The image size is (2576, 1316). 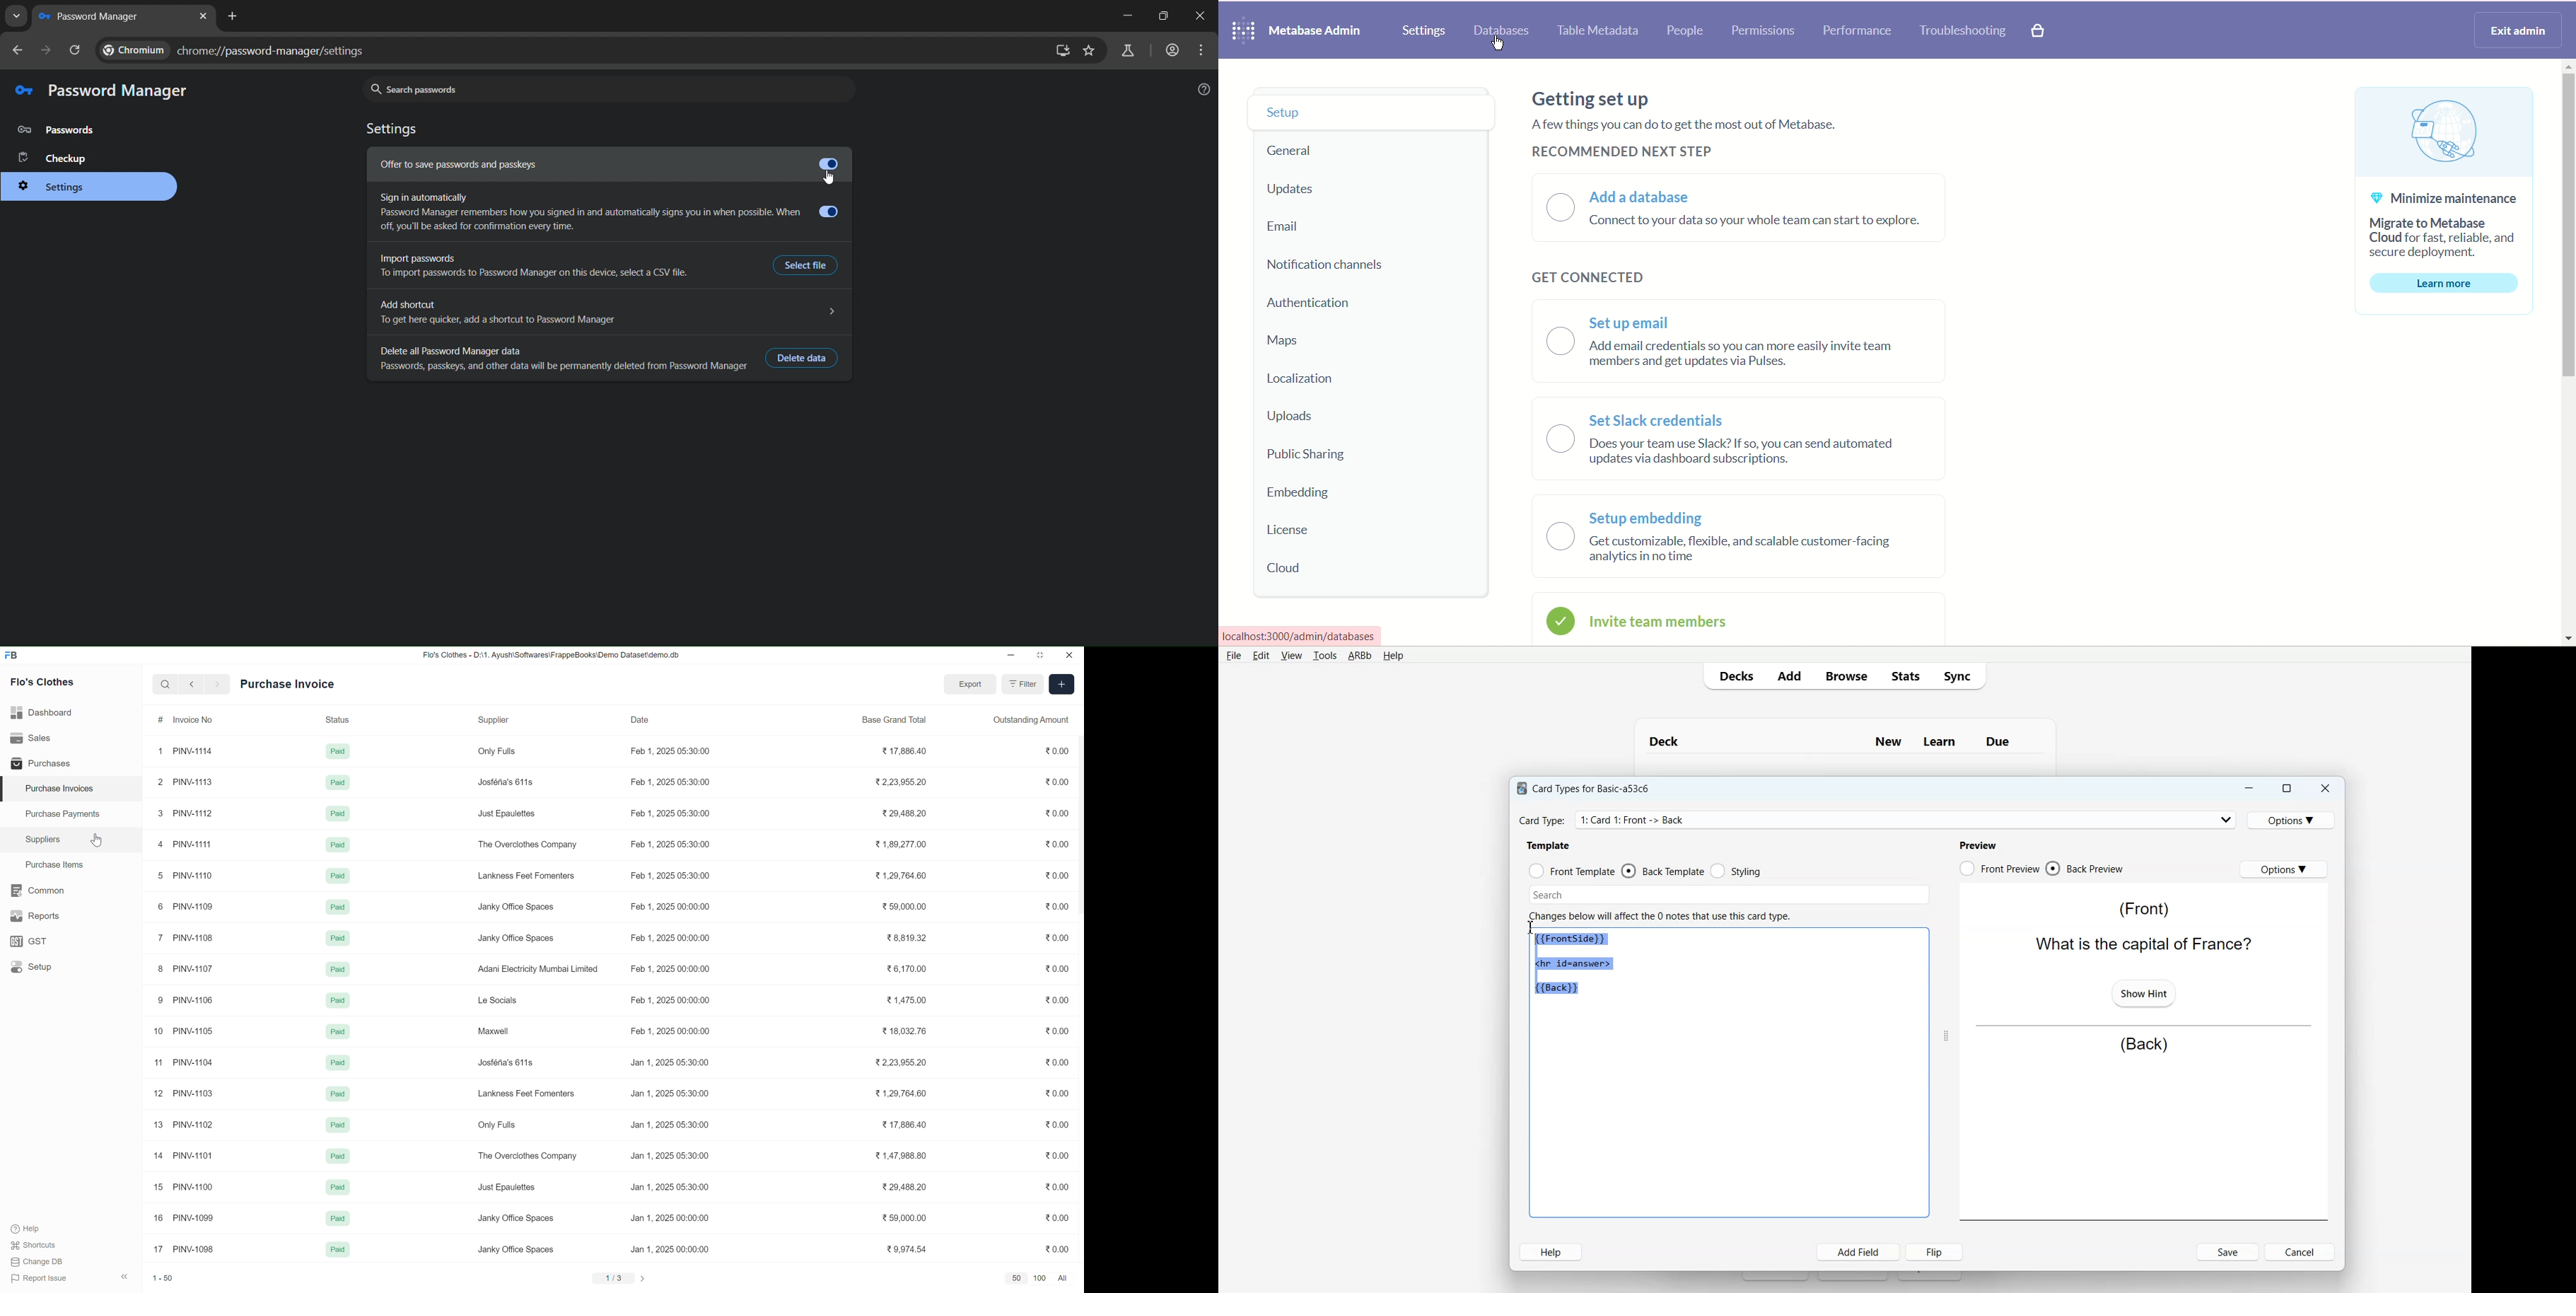 What do you see at coordinates (493, 1031) in the screenshot?
I see `Maxwell` at bounding box center [493, 1031].